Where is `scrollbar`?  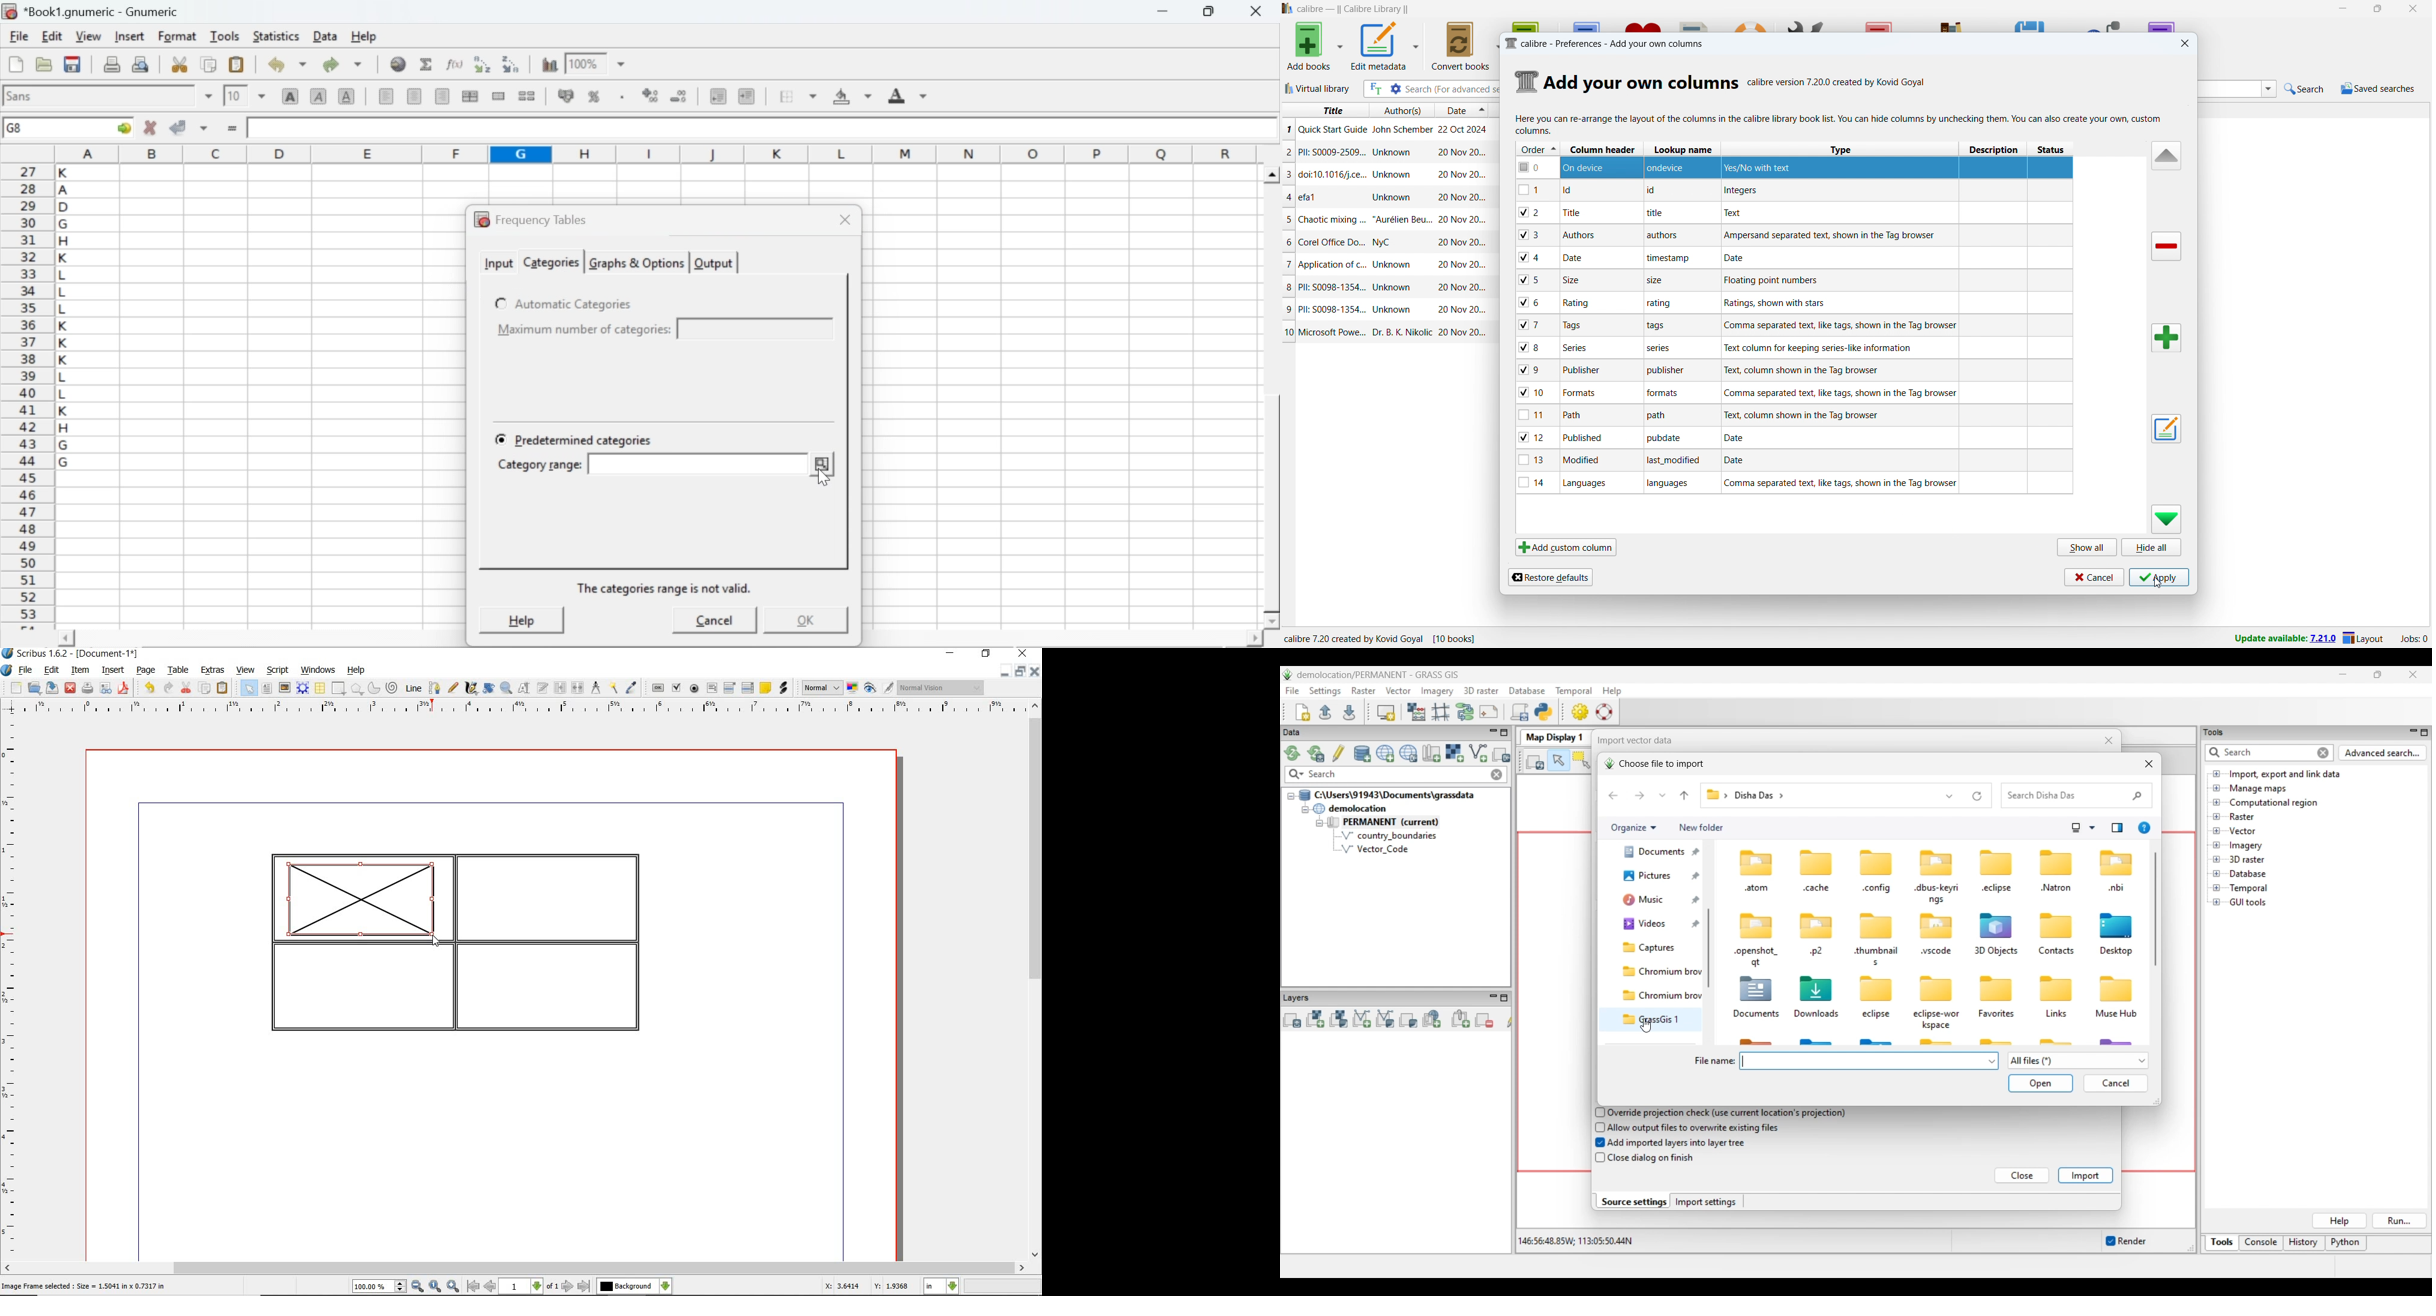 scrollbar is located at coordinates (1035, 981).